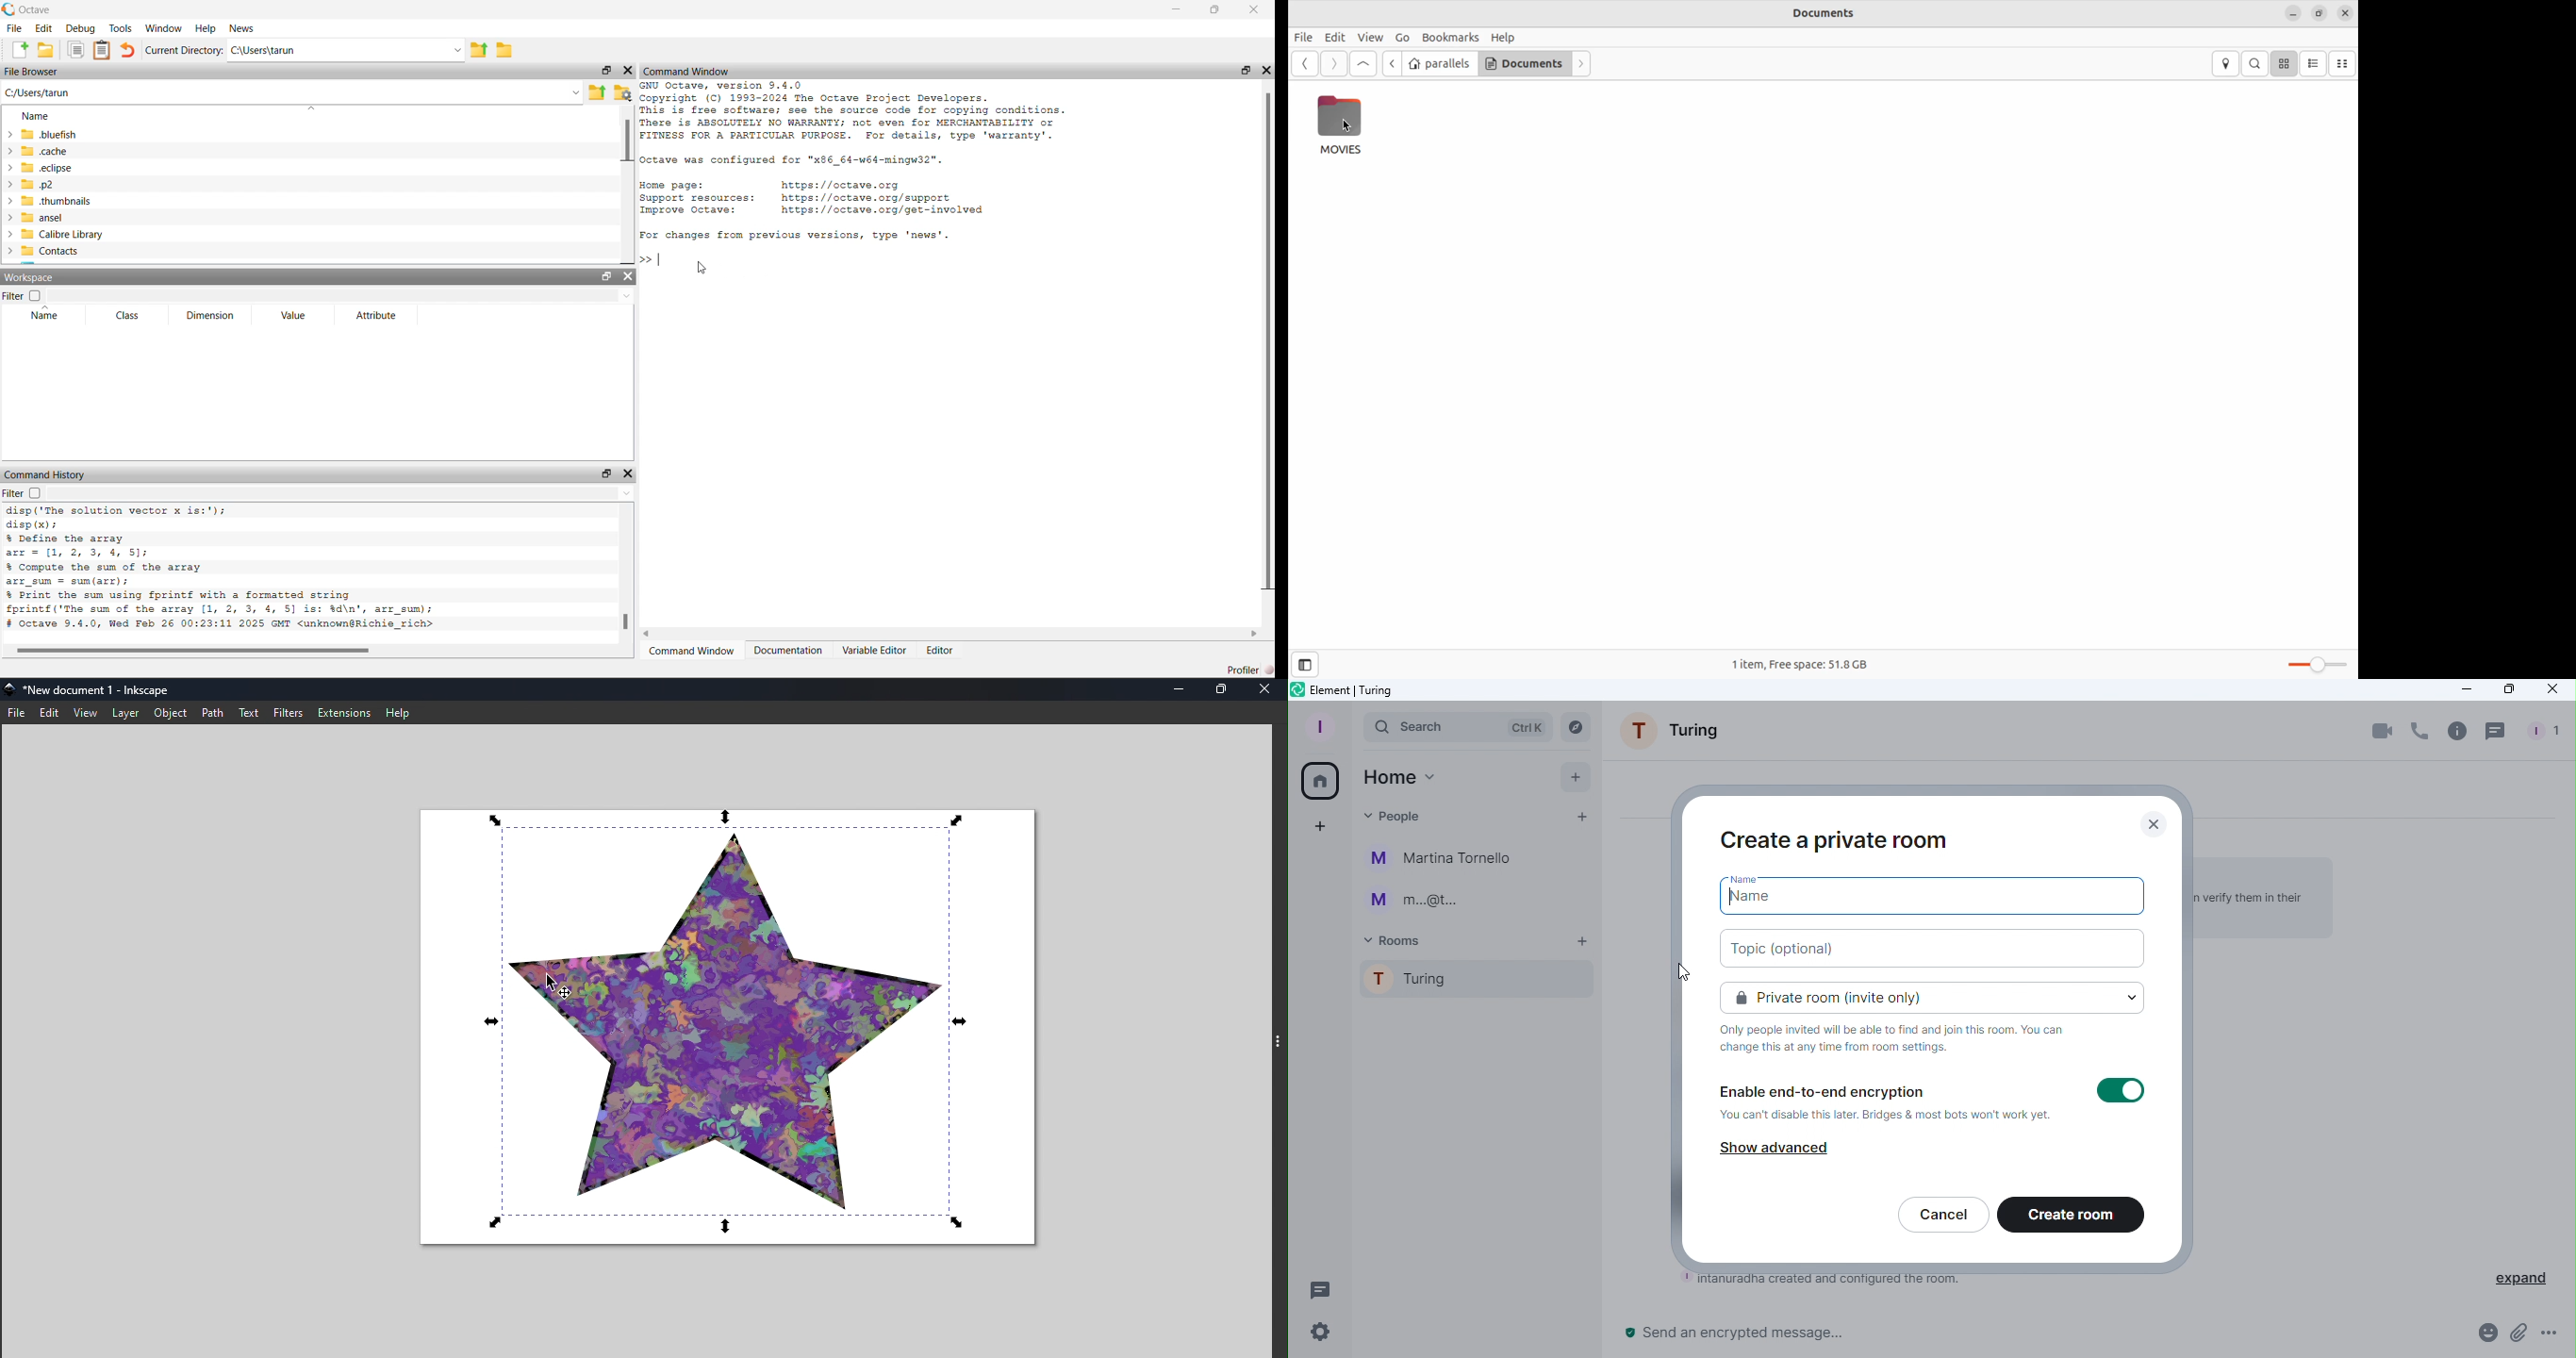 The width and height of the screenshot is (2576, 1372). I want to click on New line, so click(645, 259).